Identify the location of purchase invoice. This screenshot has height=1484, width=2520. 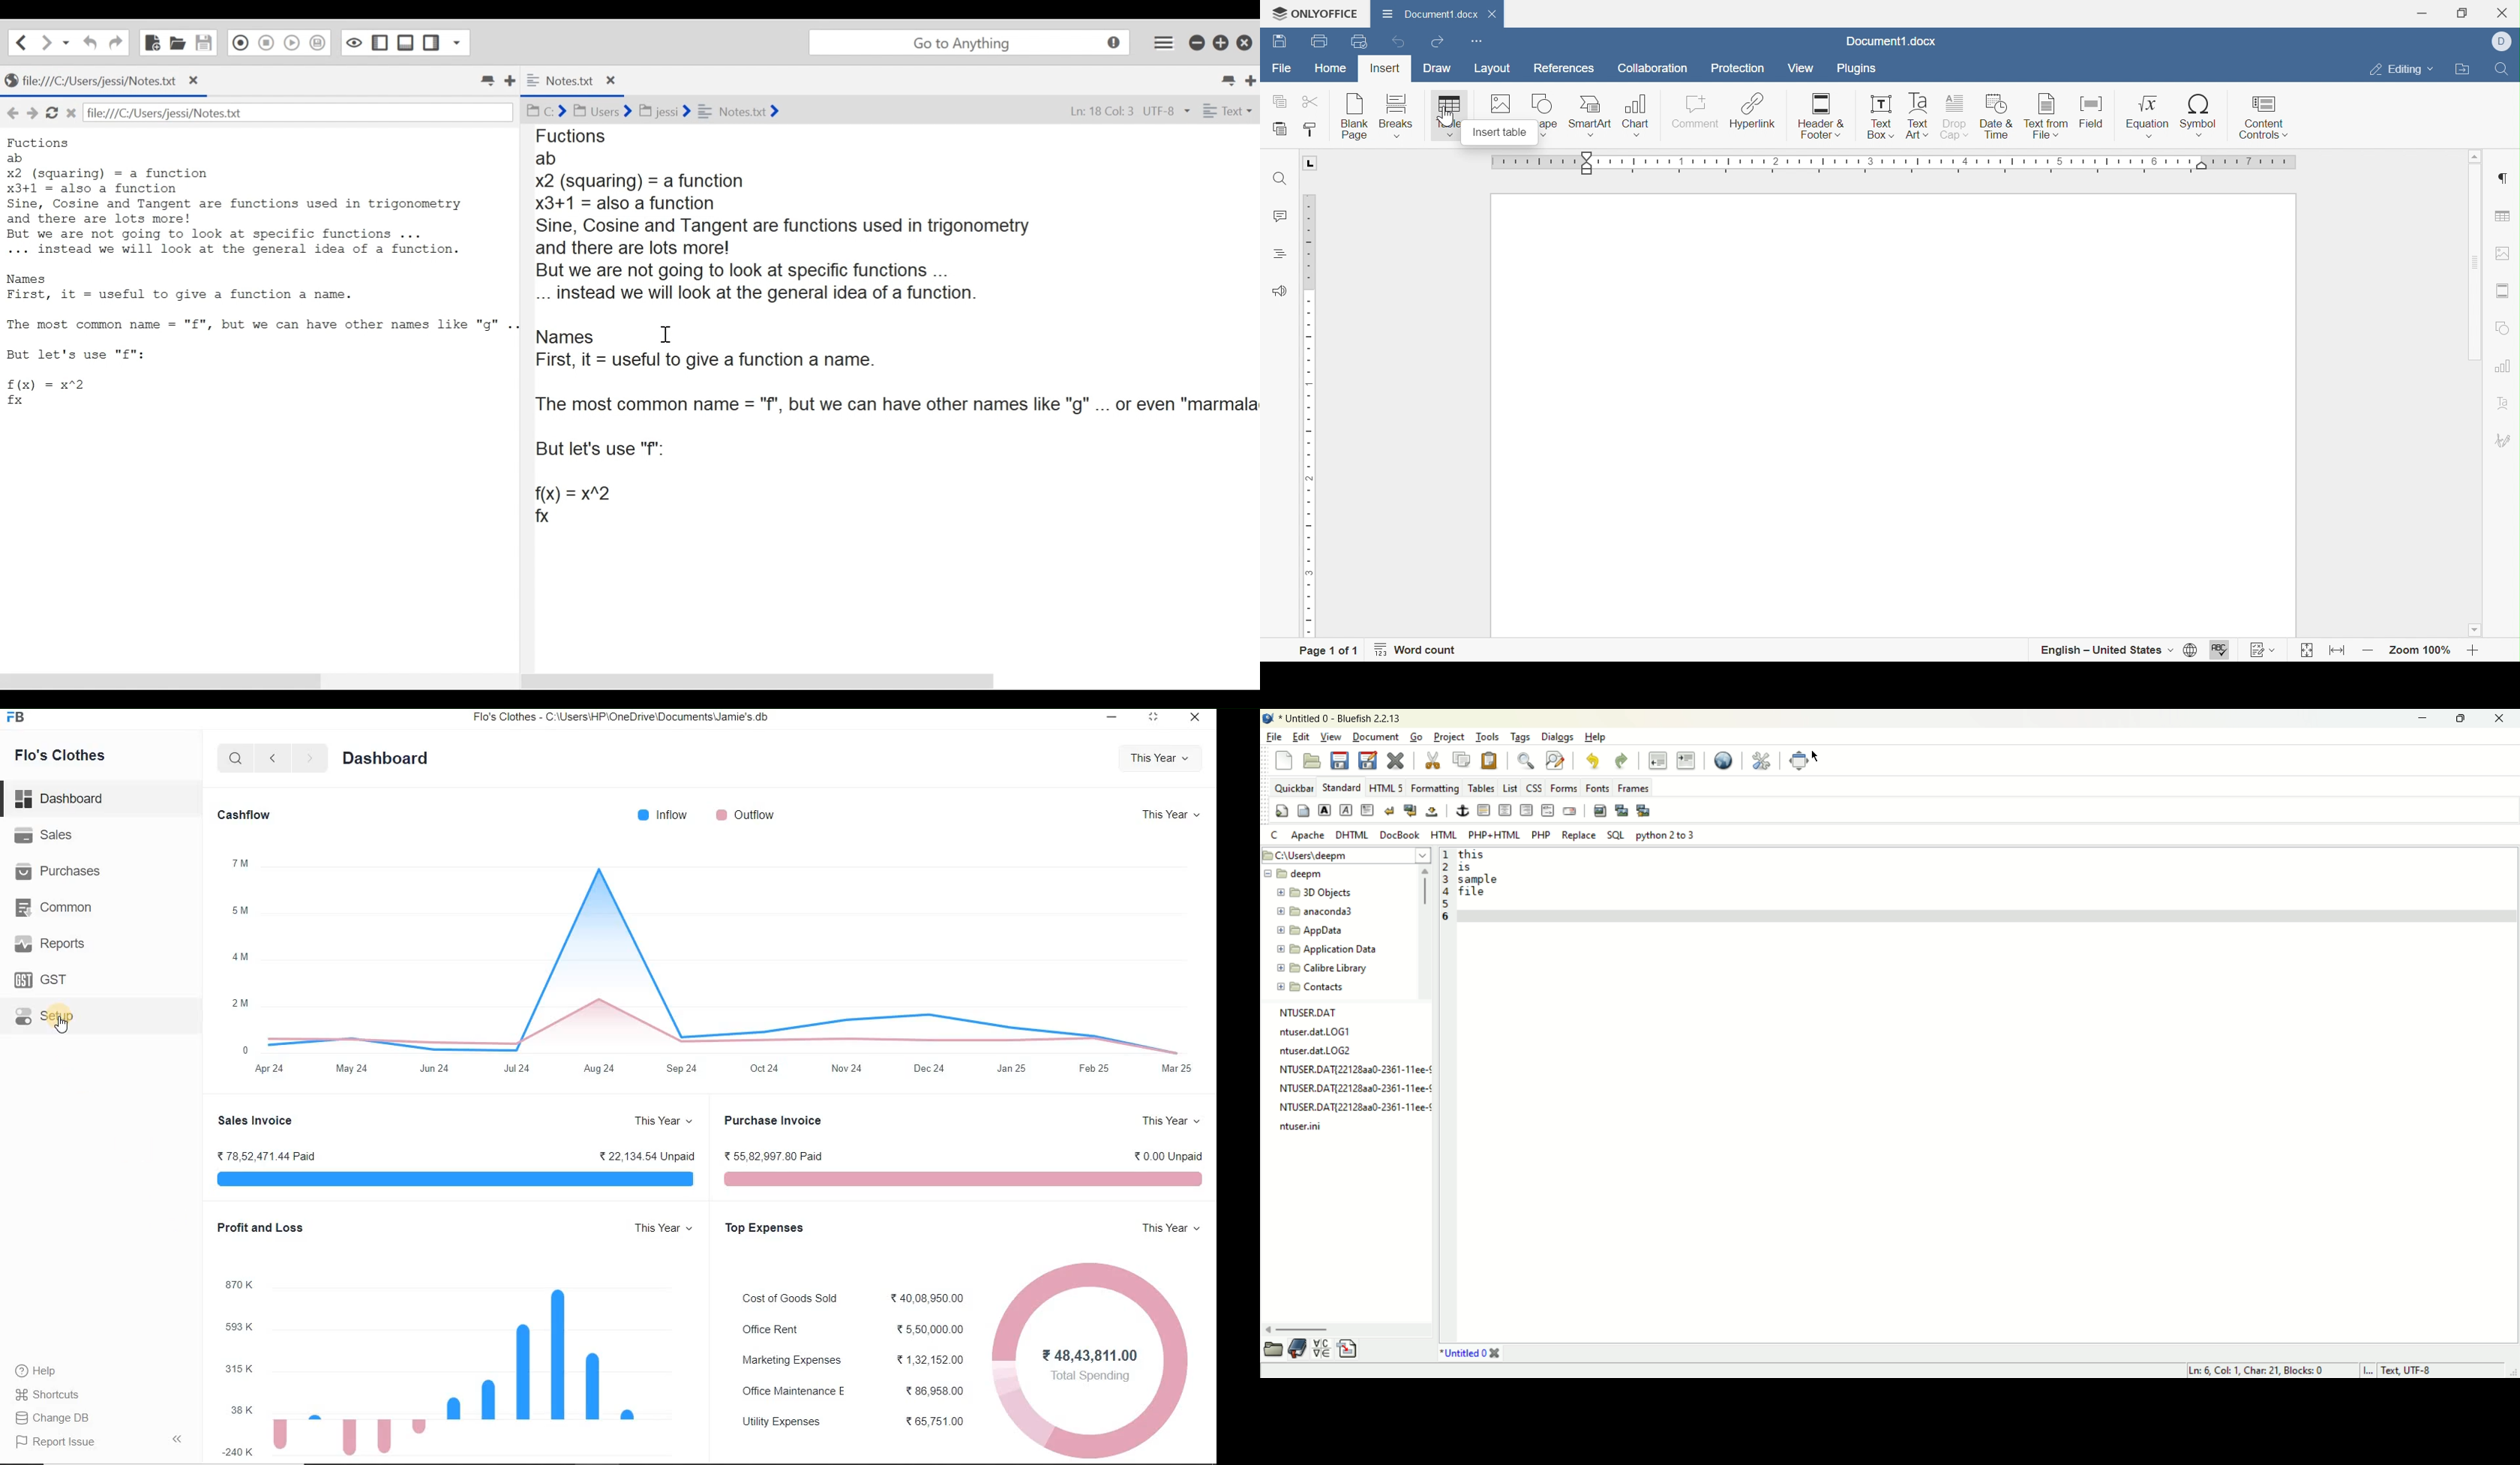
(962, 1180).